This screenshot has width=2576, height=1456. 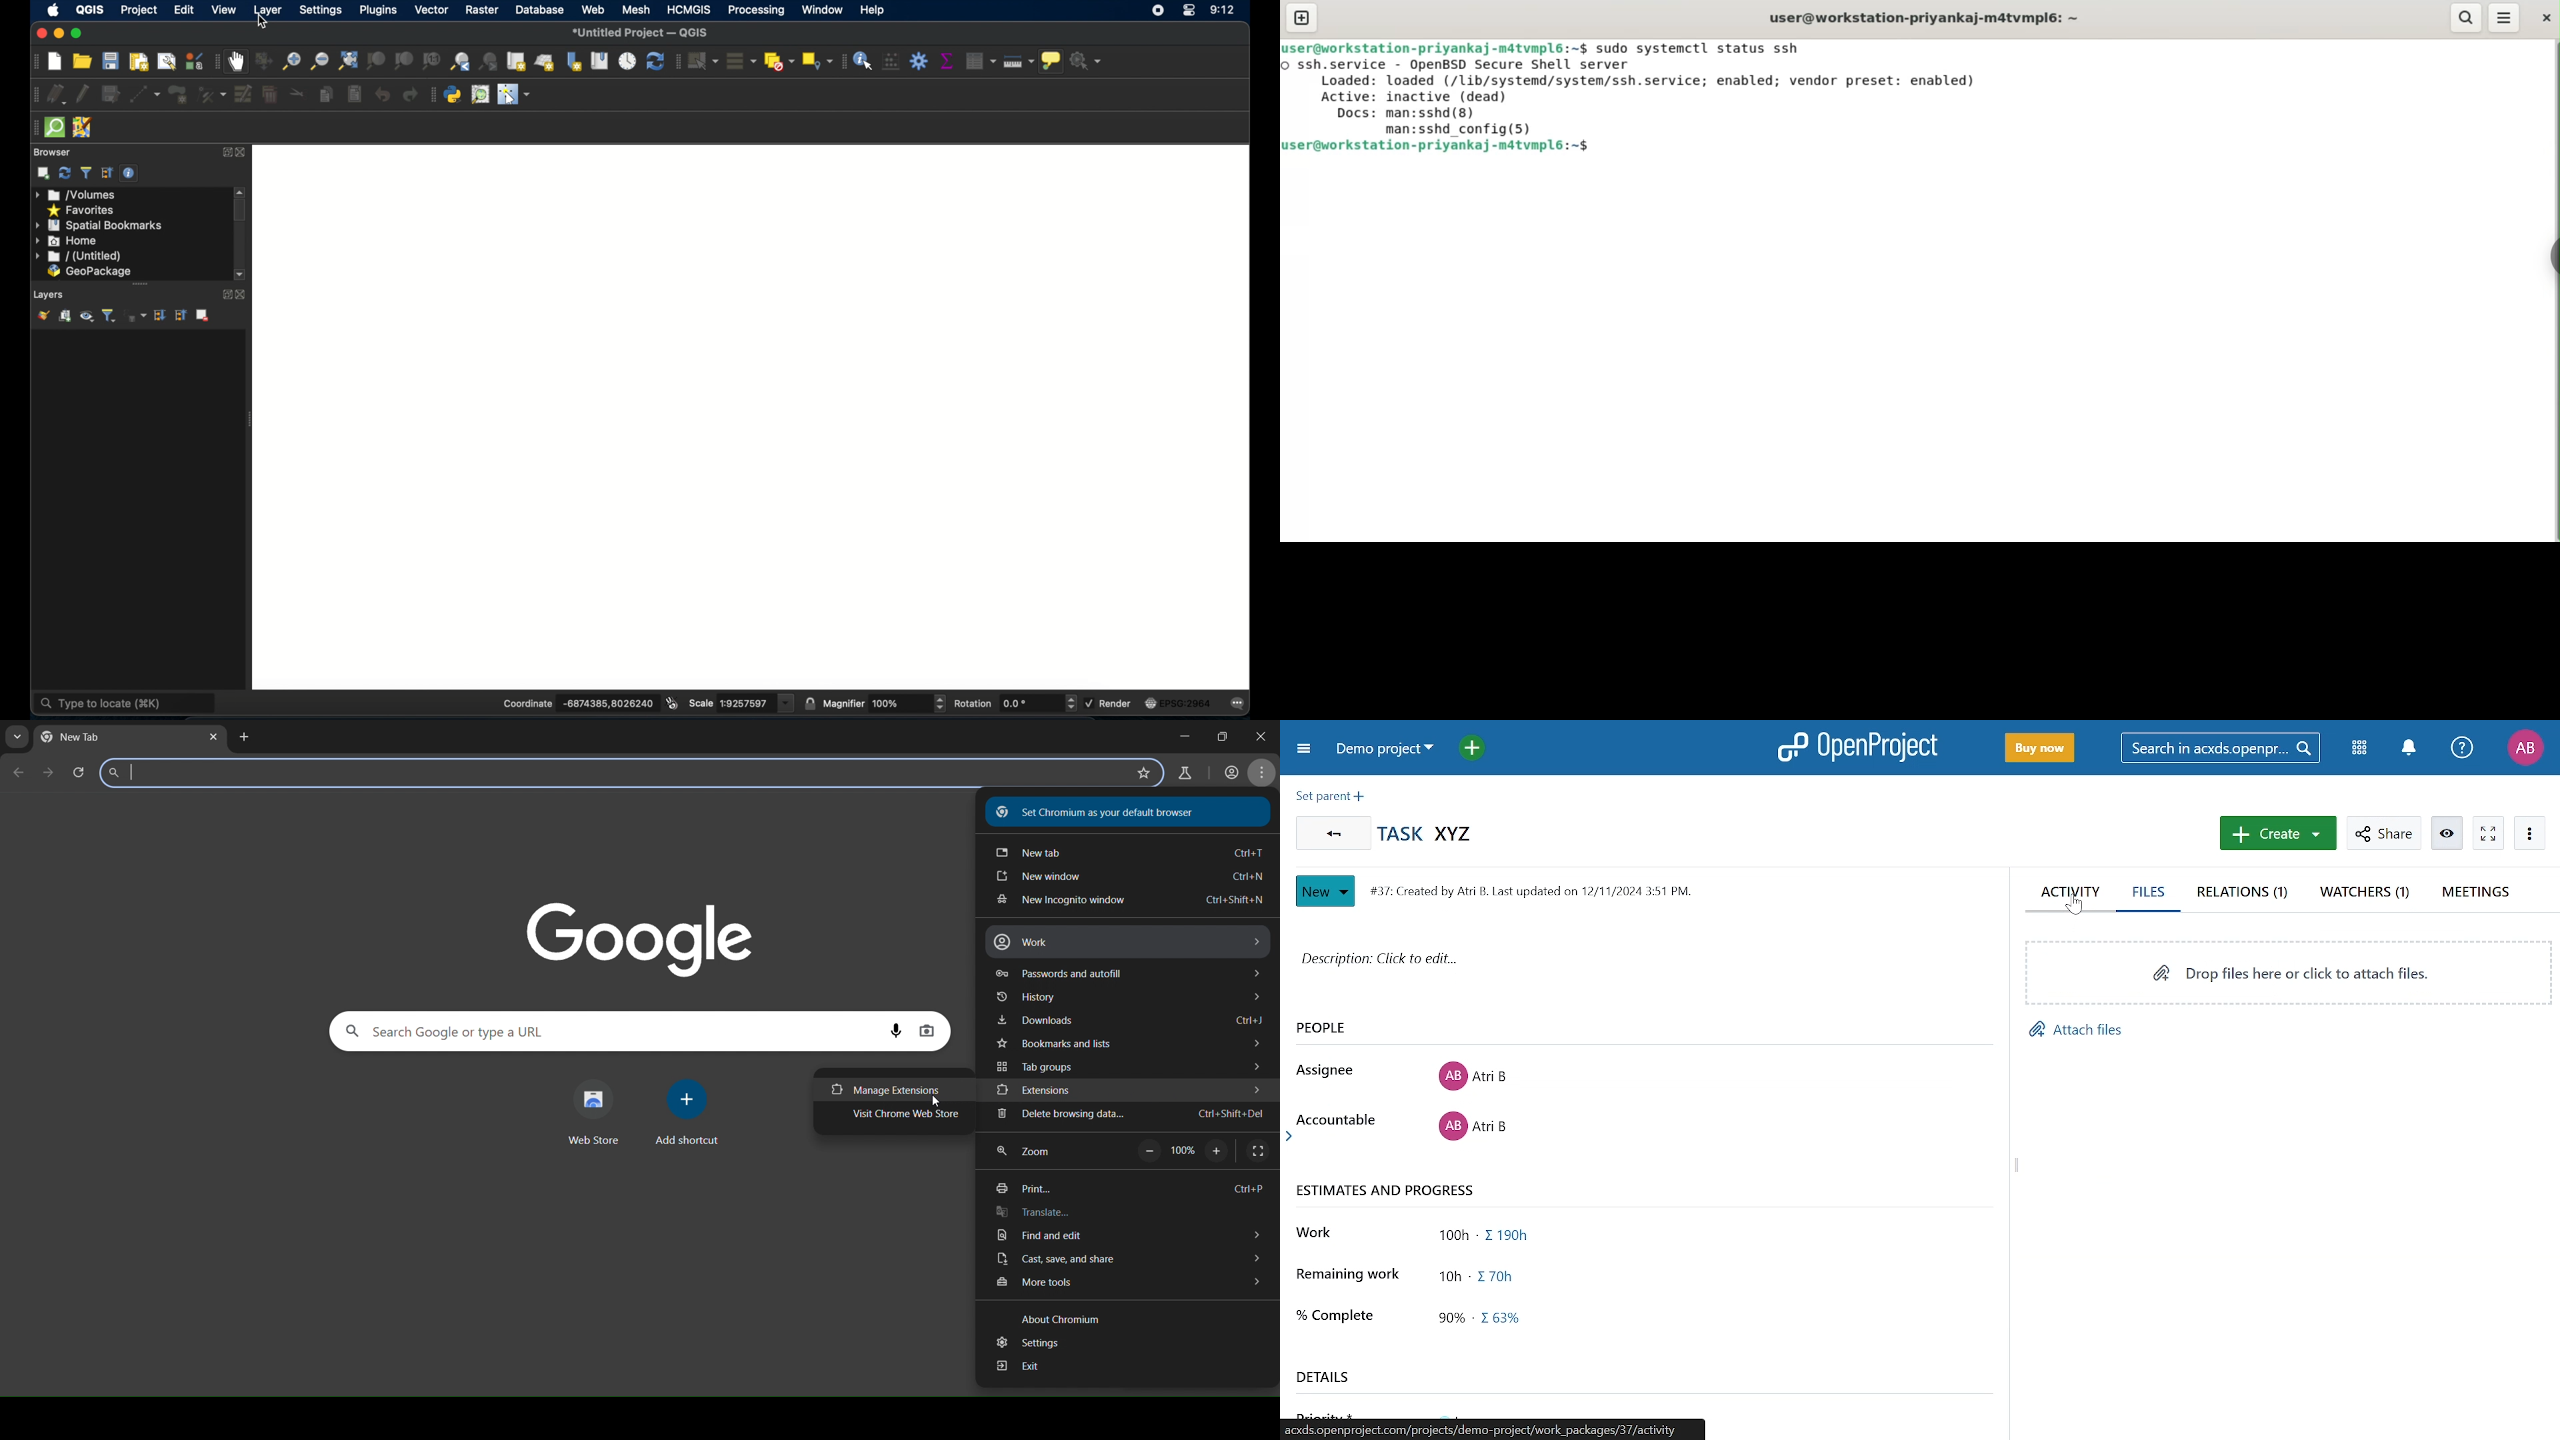 What do you see at coordinates (590, 700) in the screenshot?
I see `coordinate ` at bounding box center [590, 700].